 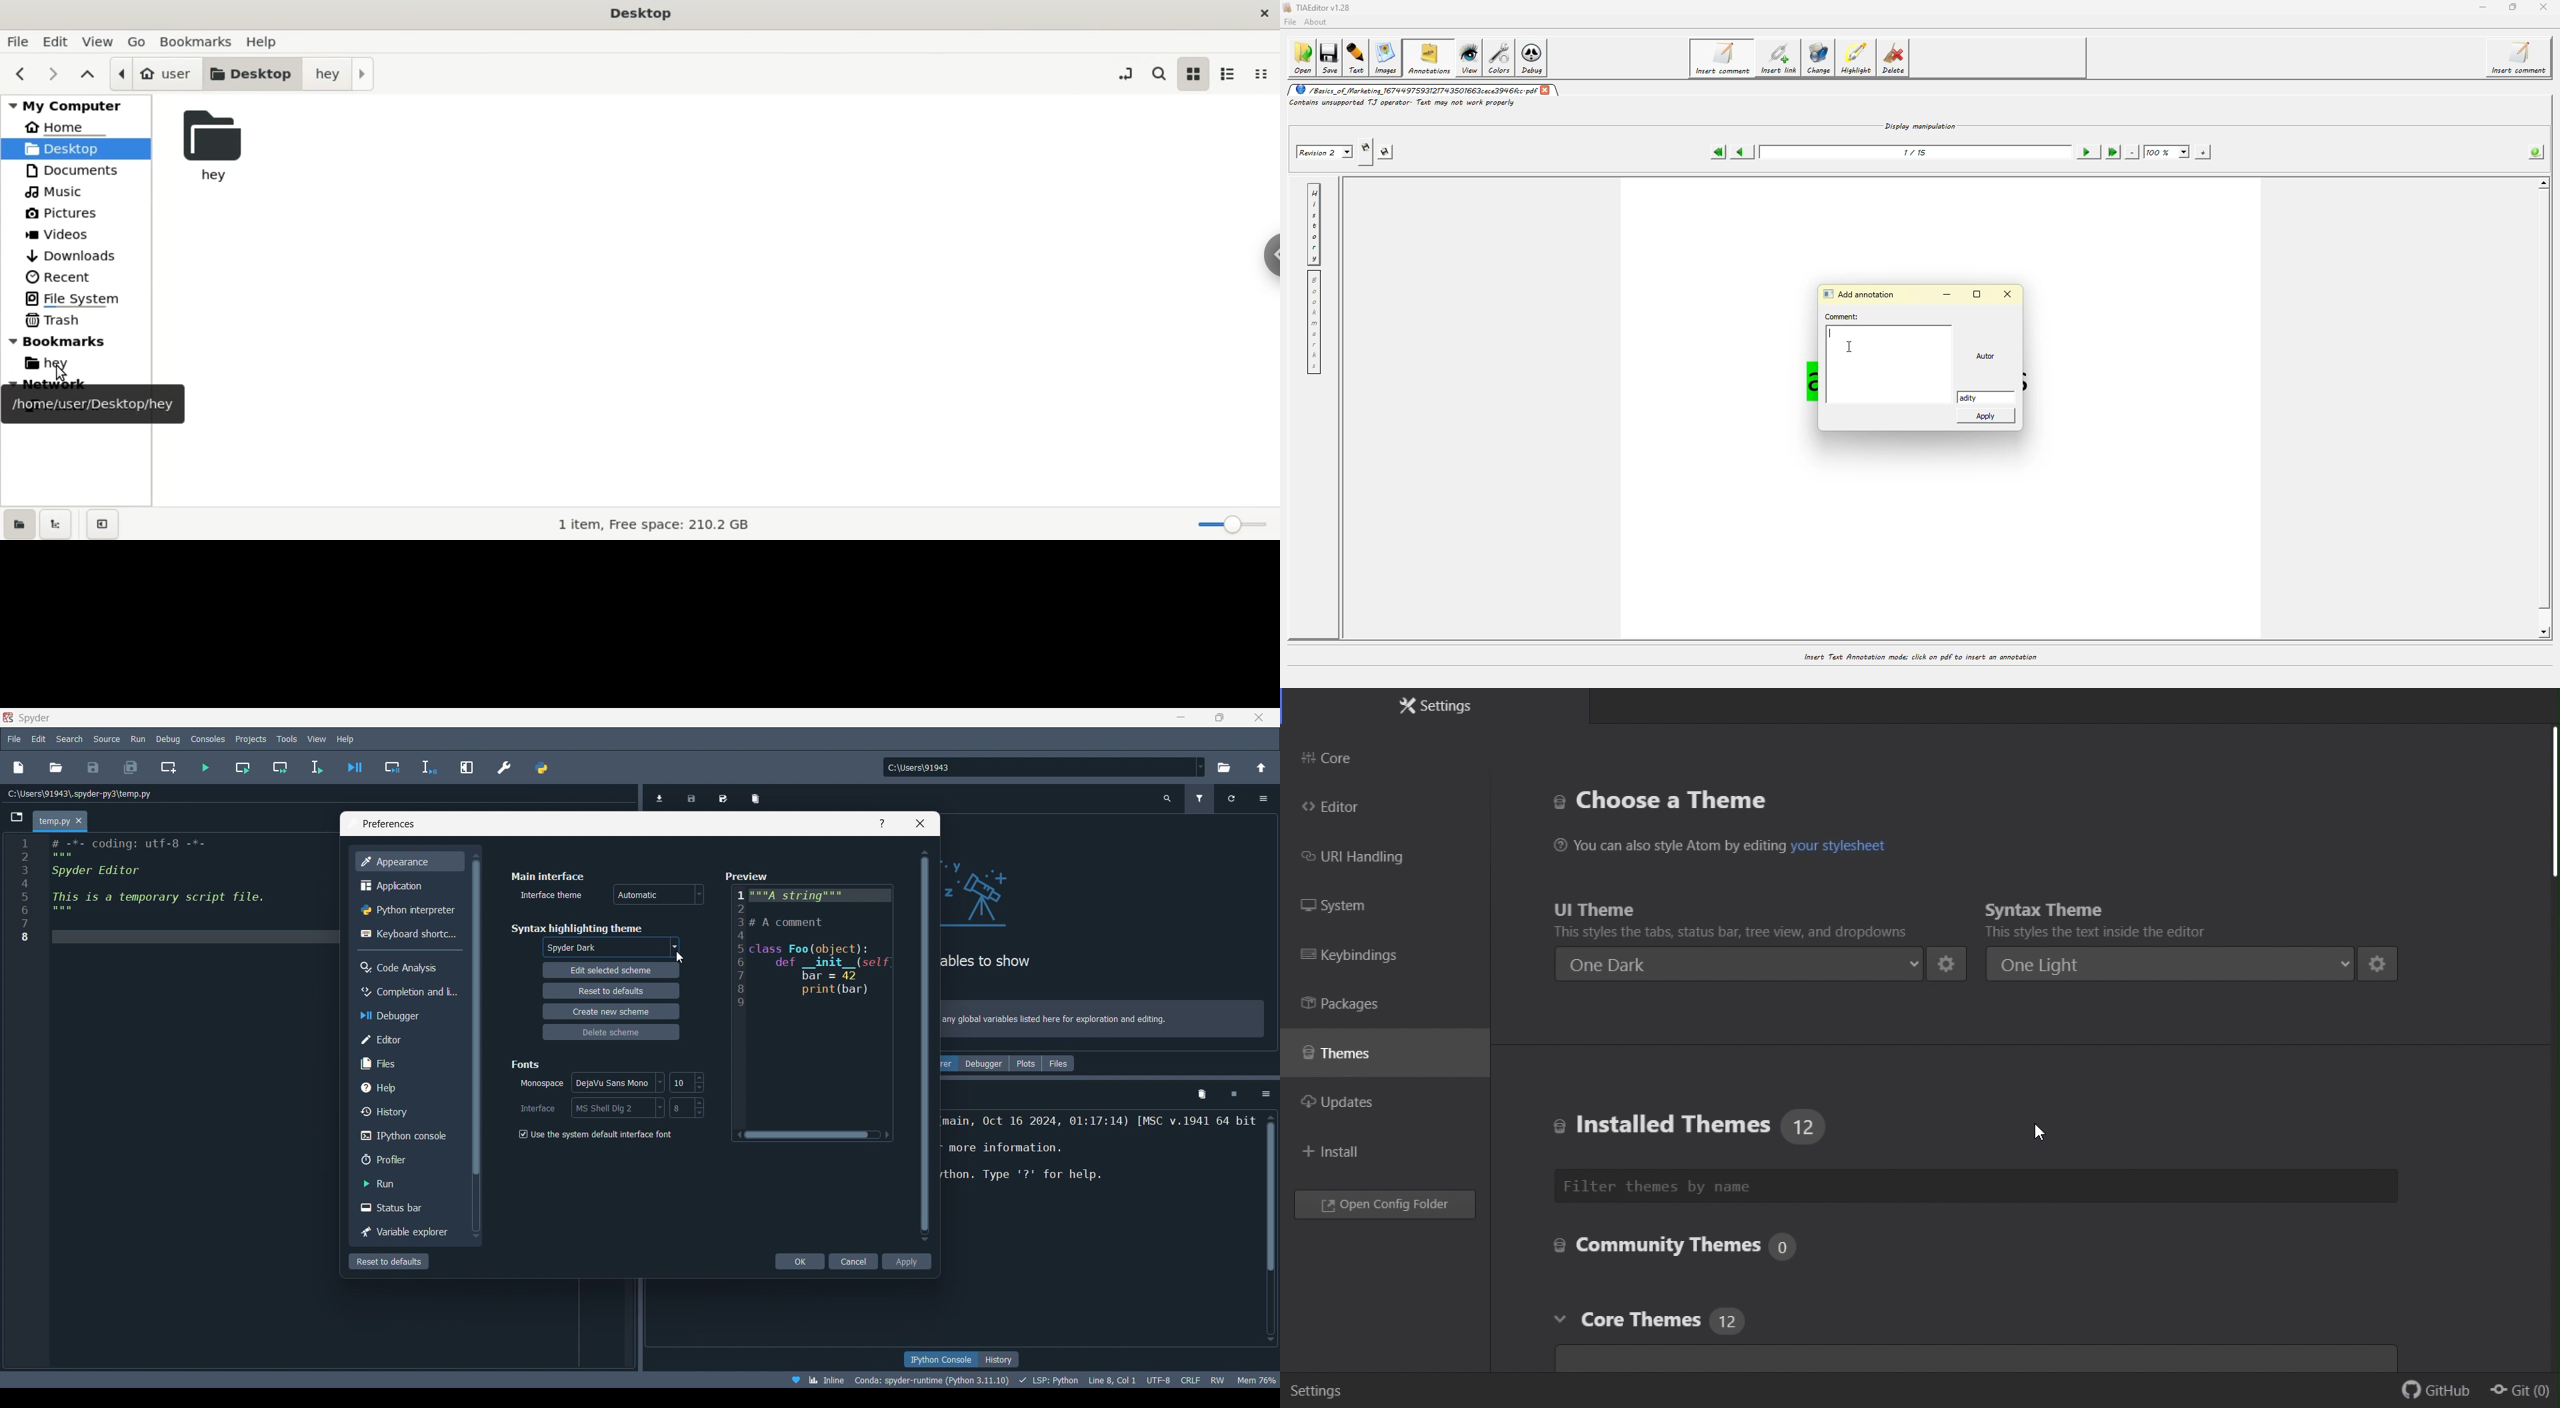 I want to click on Minimize, so click(x=1181, y=717).